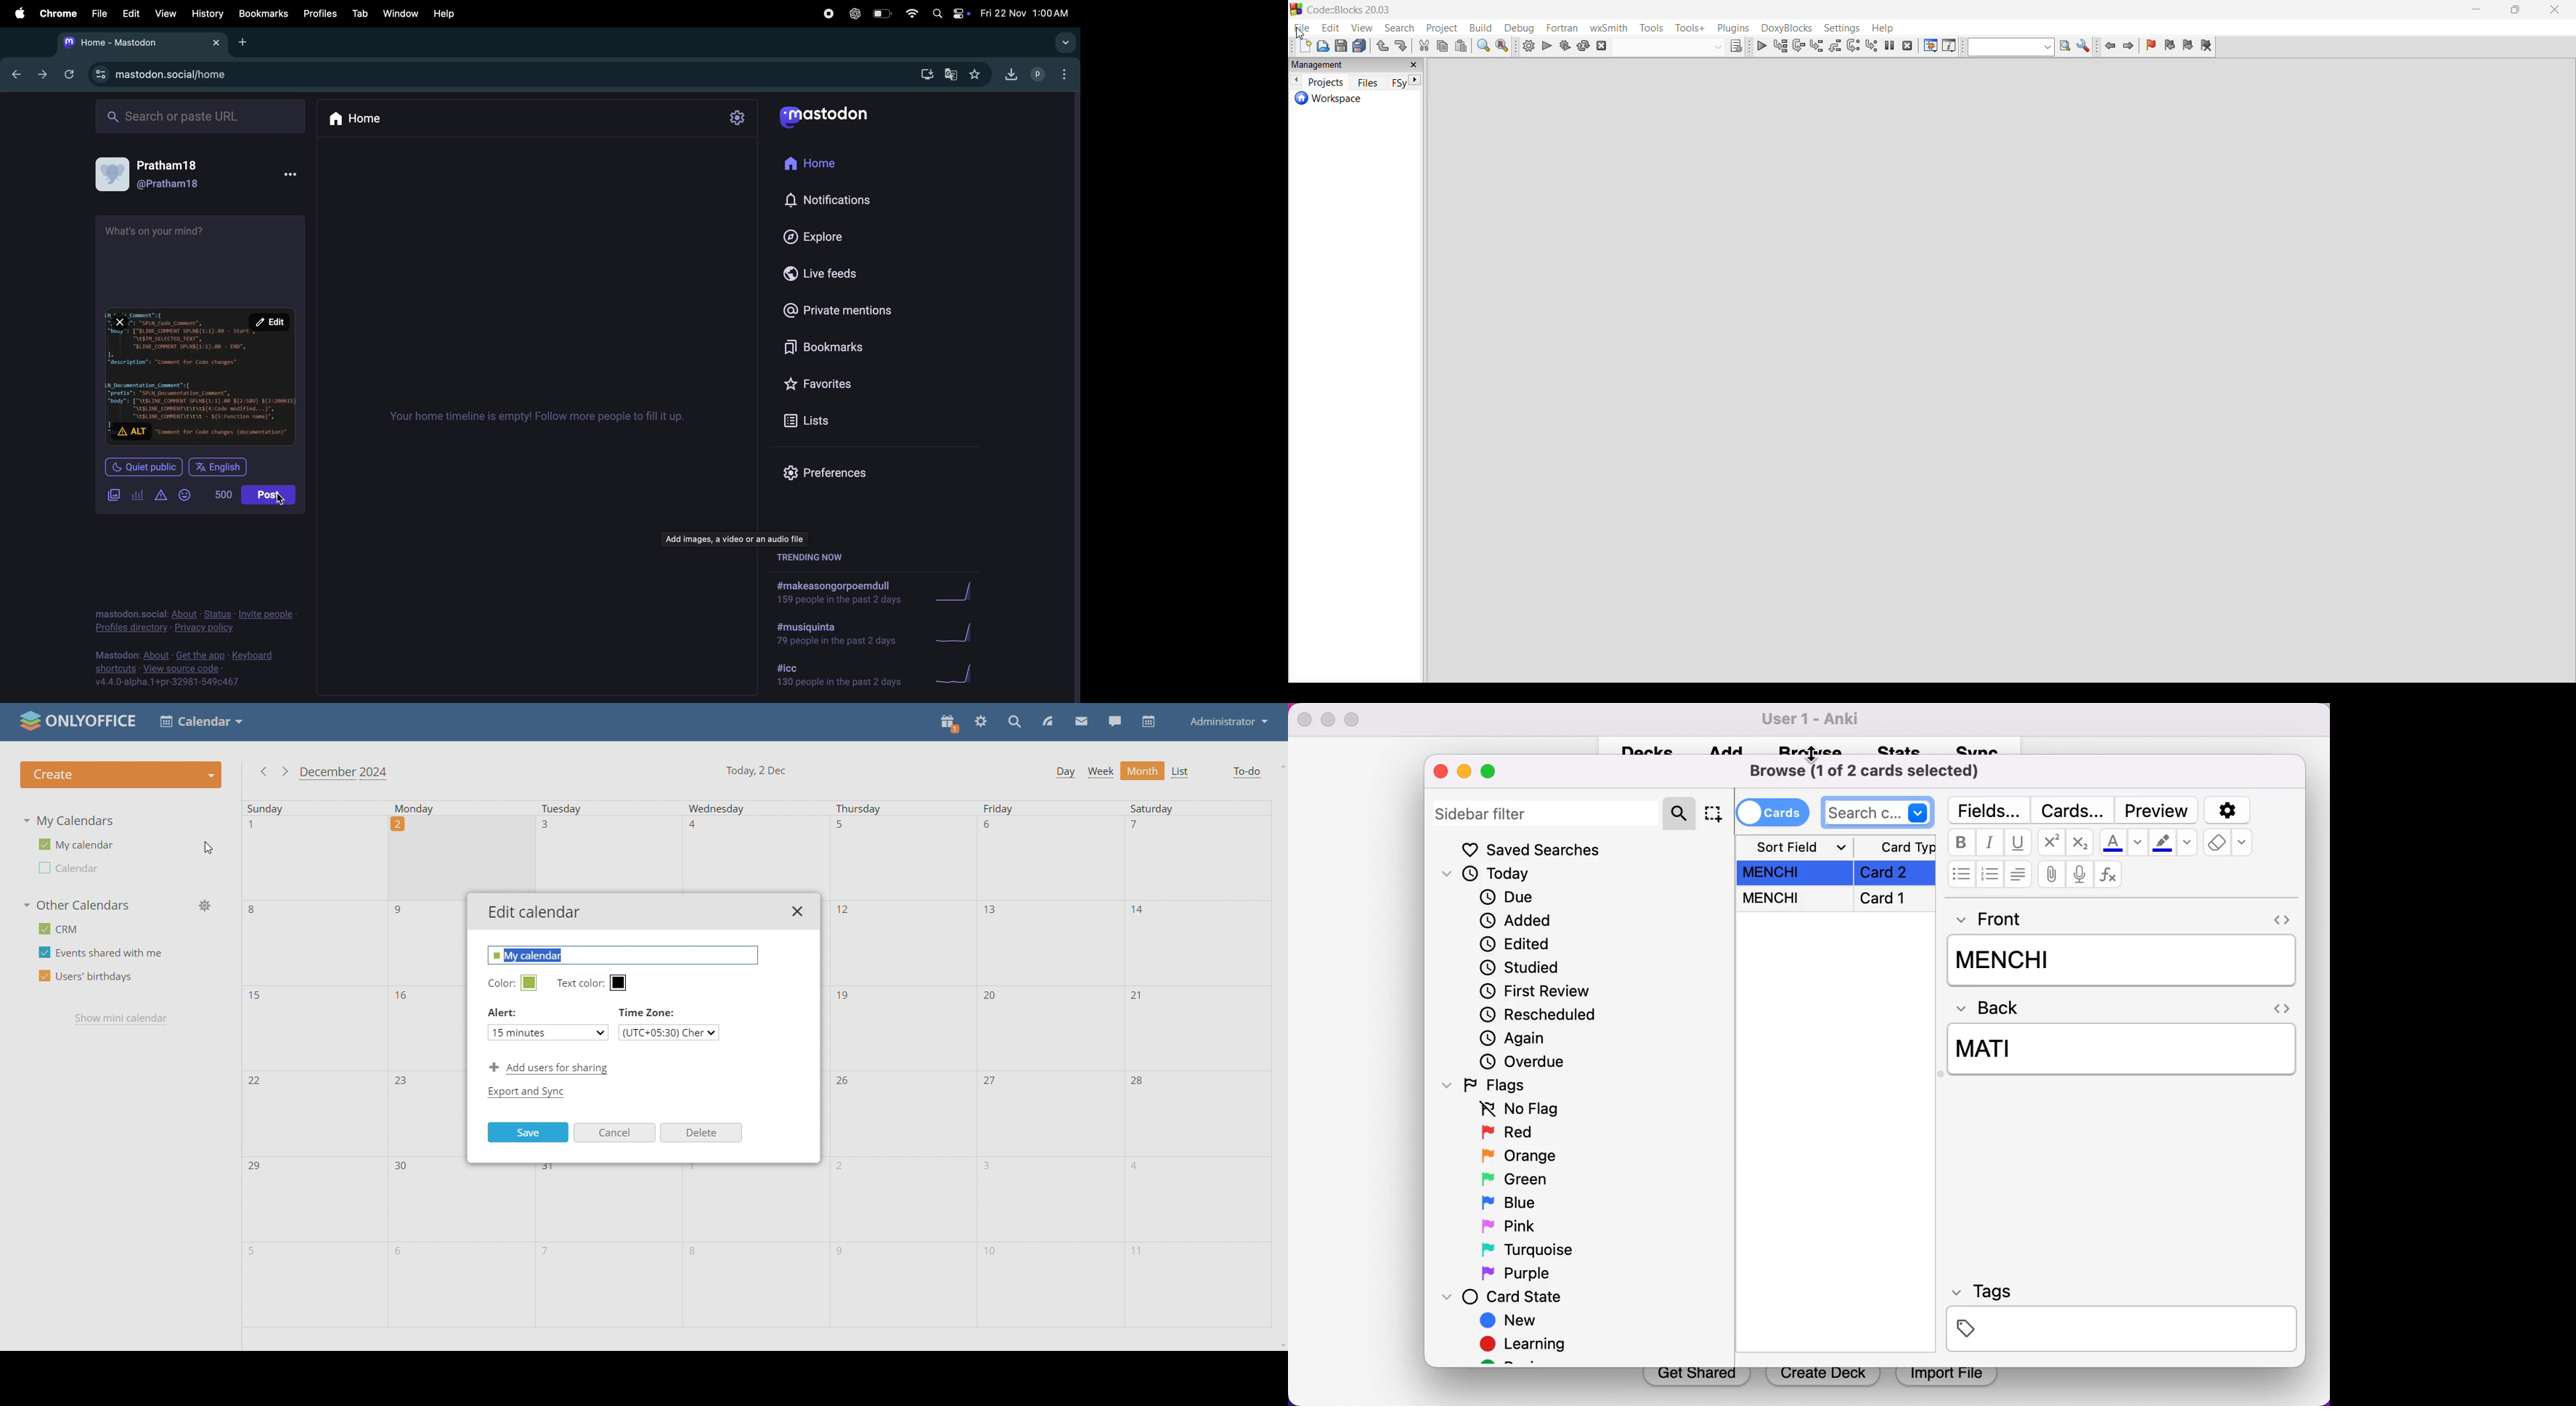 This screenshot has height=1428, width=2576. I want to click on delete, so click(702, 1133).